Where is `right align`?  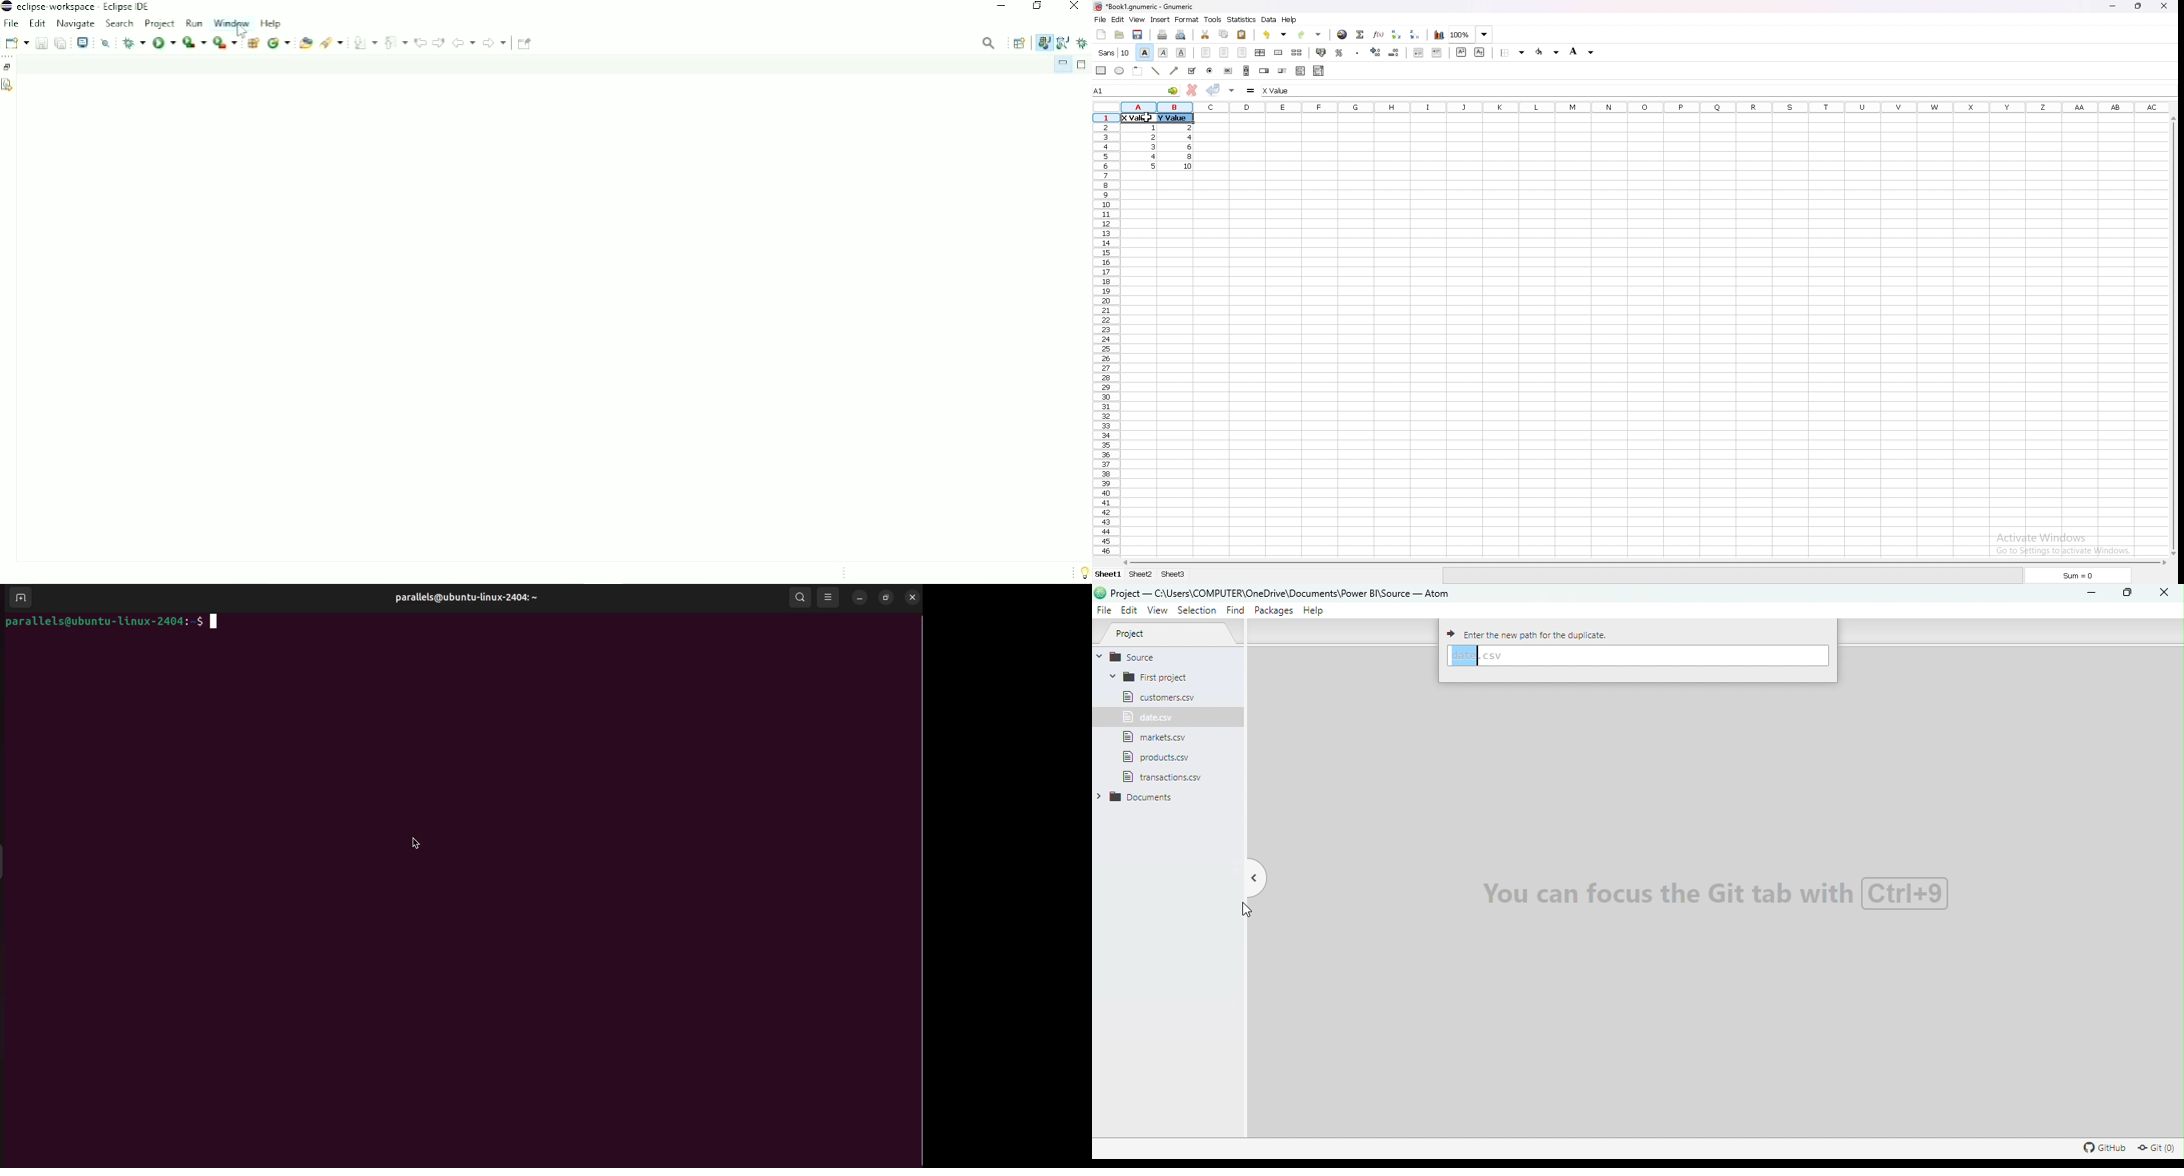
right align is located at coordinates (1242, 53).